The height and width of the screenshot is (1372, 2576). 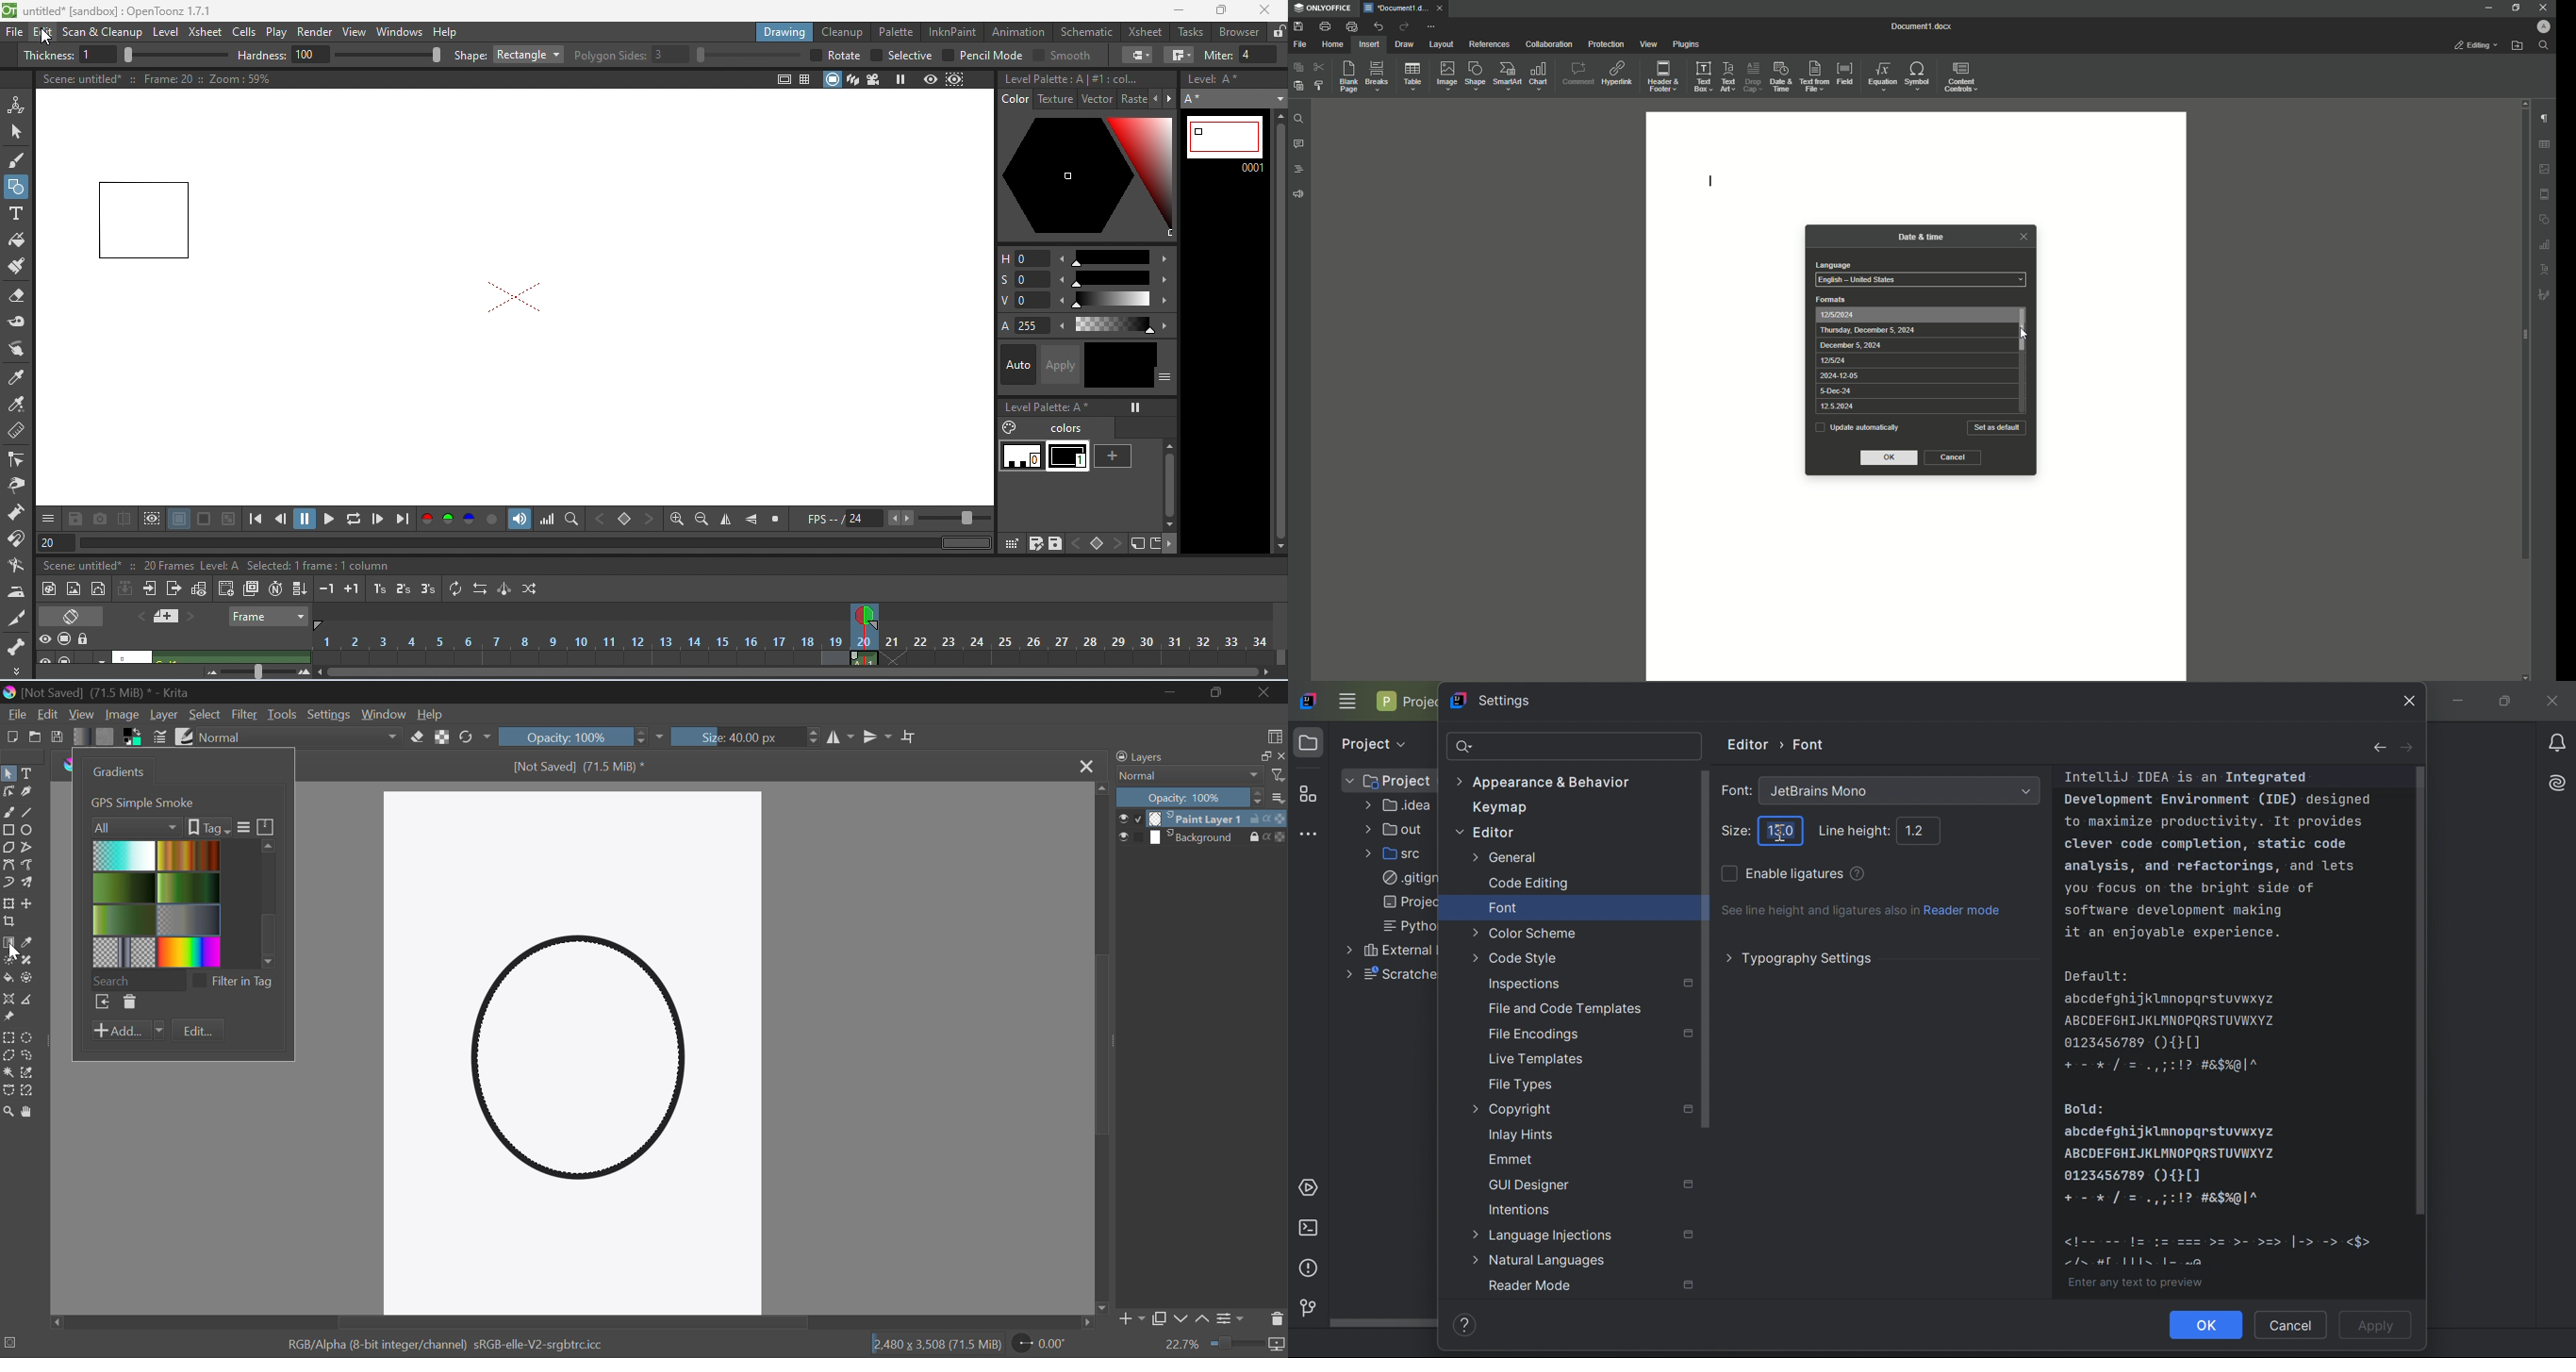 What do you see at coordinates (35, 737) in the screenshot?
I see `Open` at bounding box center [35, 737].